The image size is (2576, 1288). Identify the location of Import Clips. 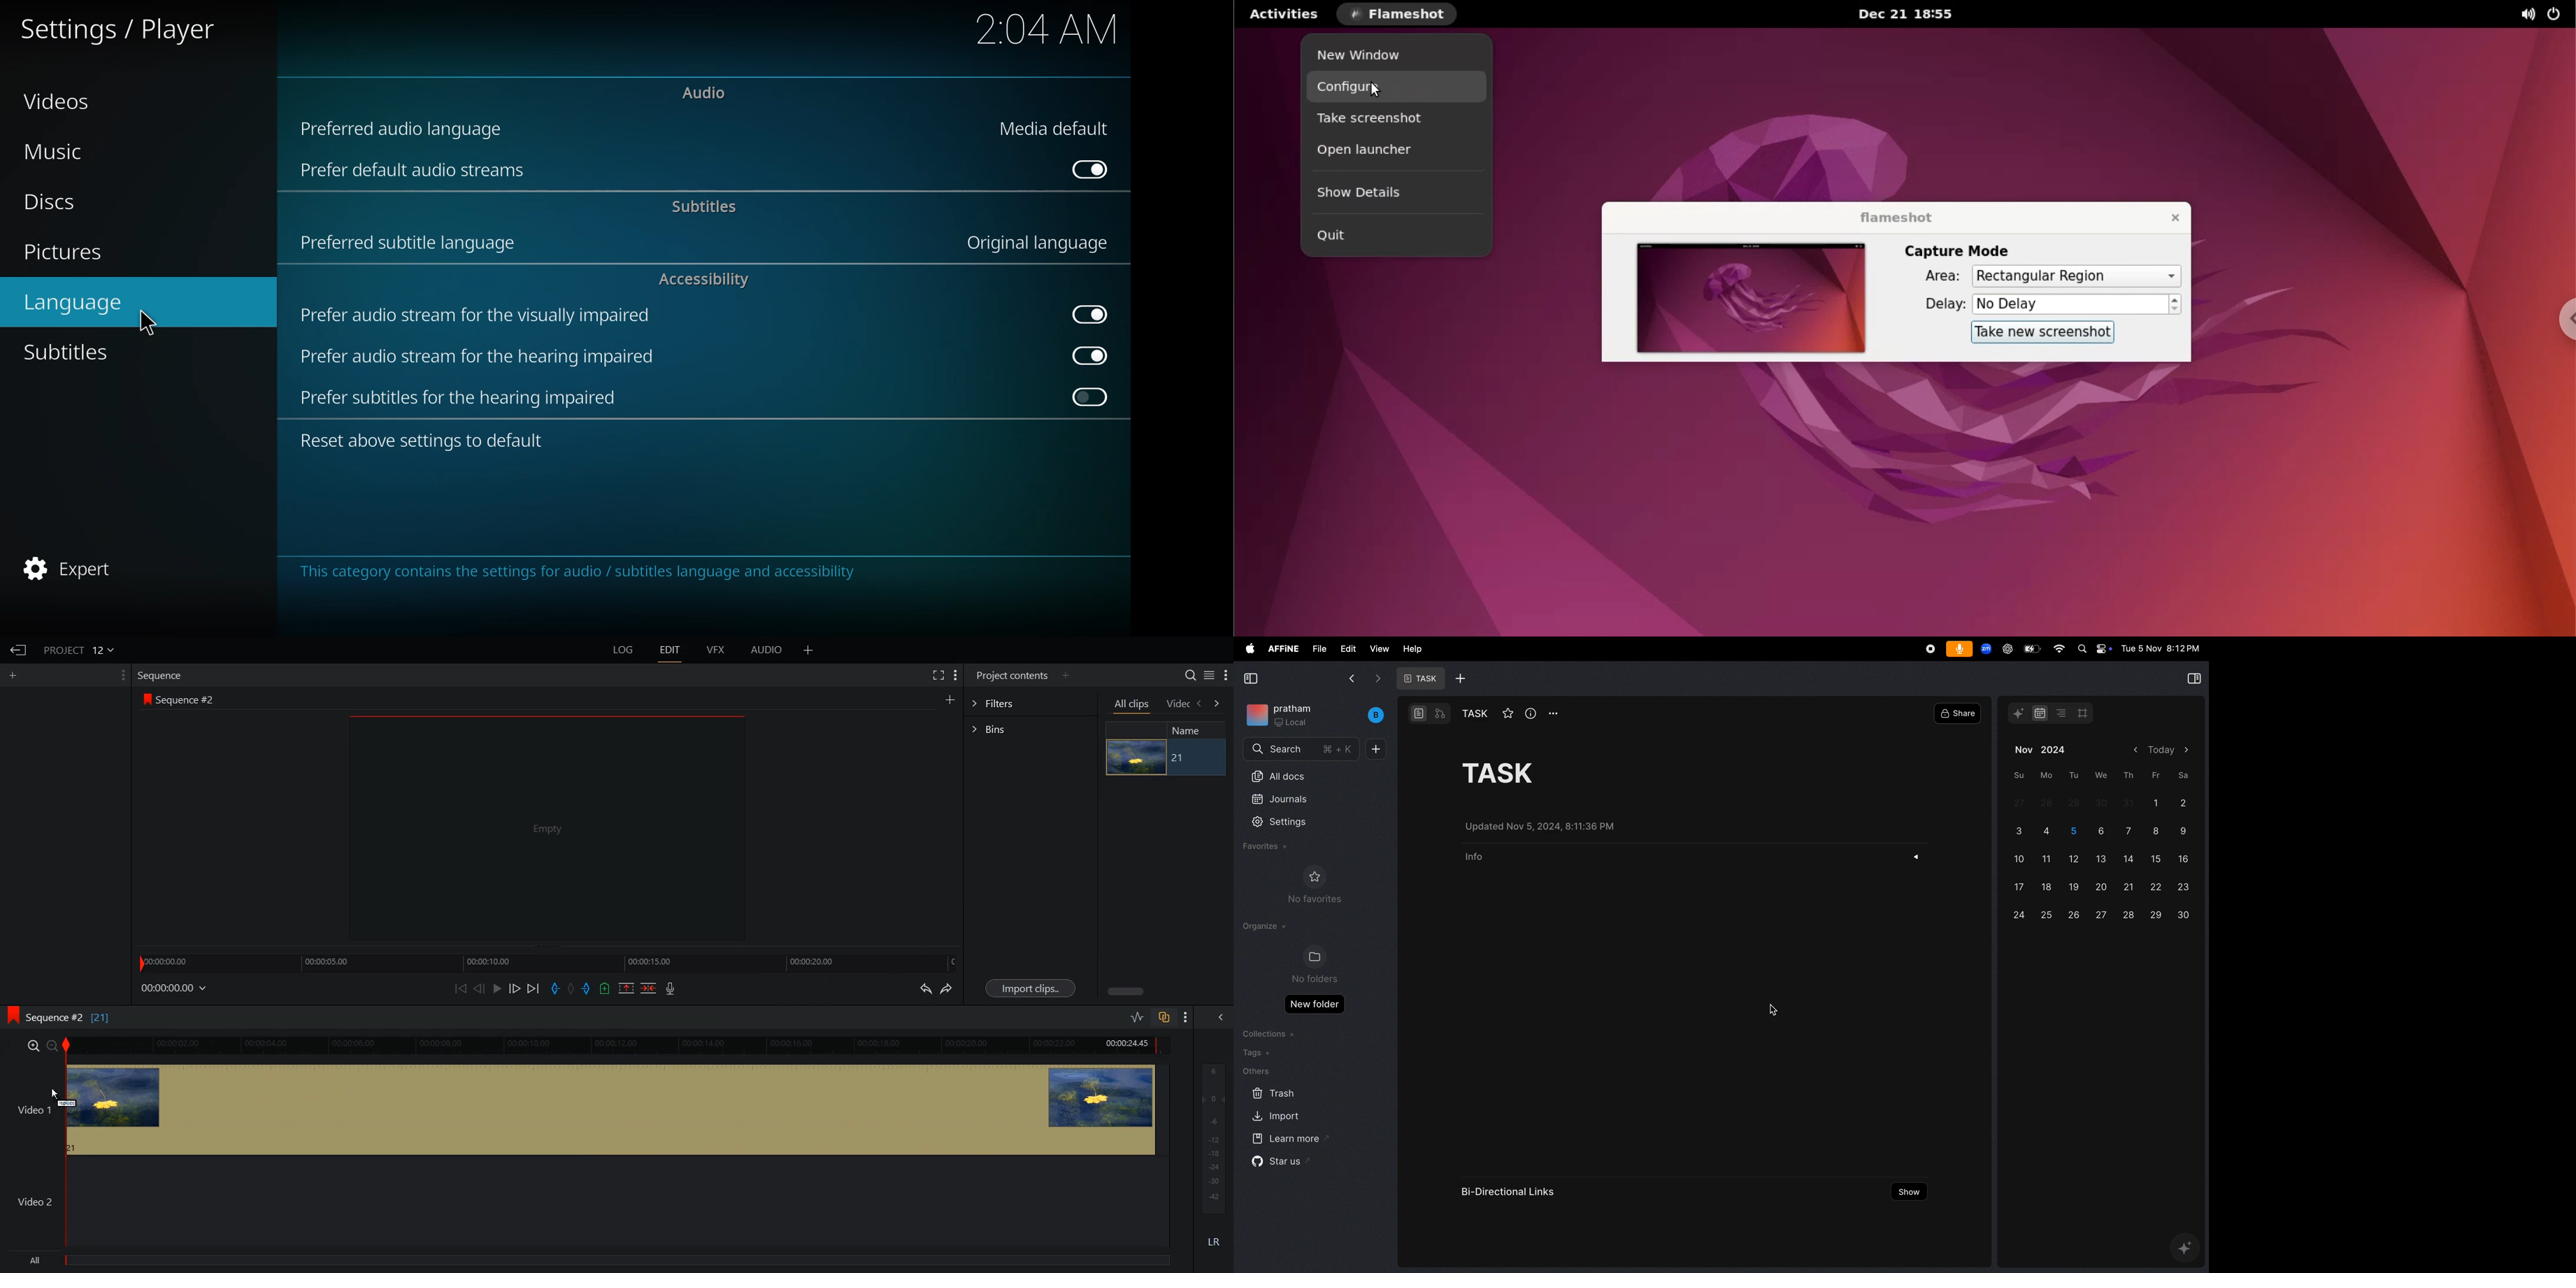
(1031, 988).